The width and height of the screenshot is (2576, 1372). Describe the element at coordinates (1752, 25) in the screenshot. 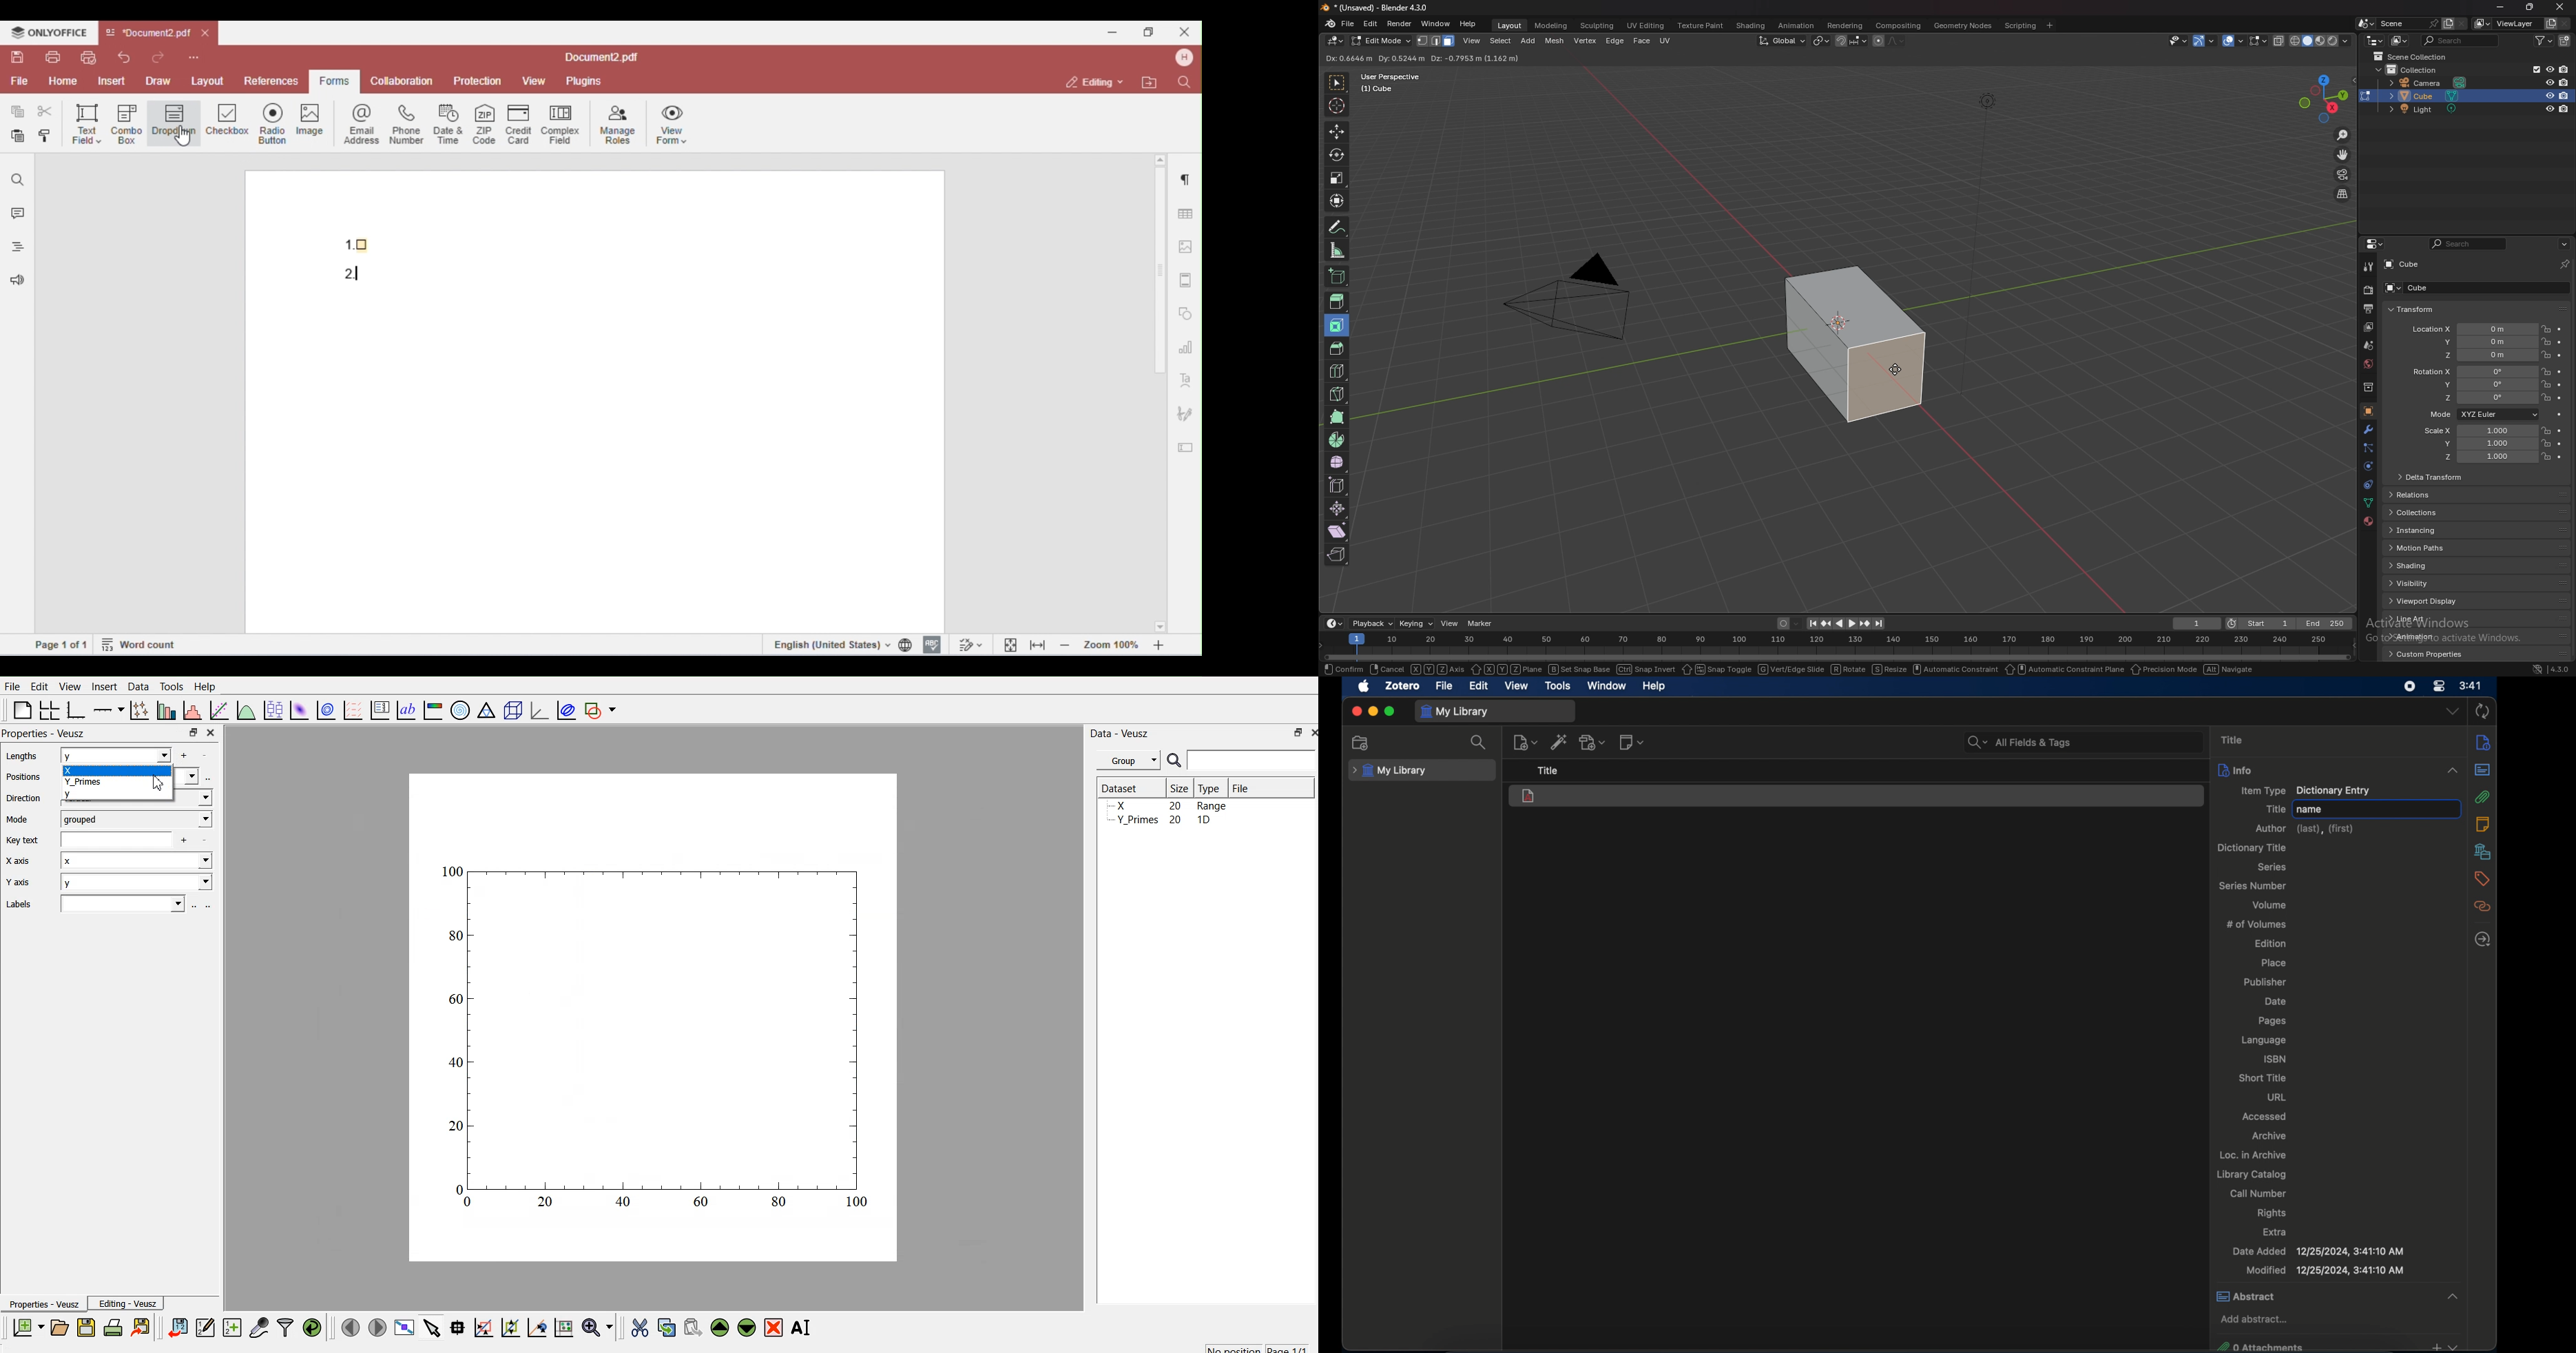

I see `shading` at that location.